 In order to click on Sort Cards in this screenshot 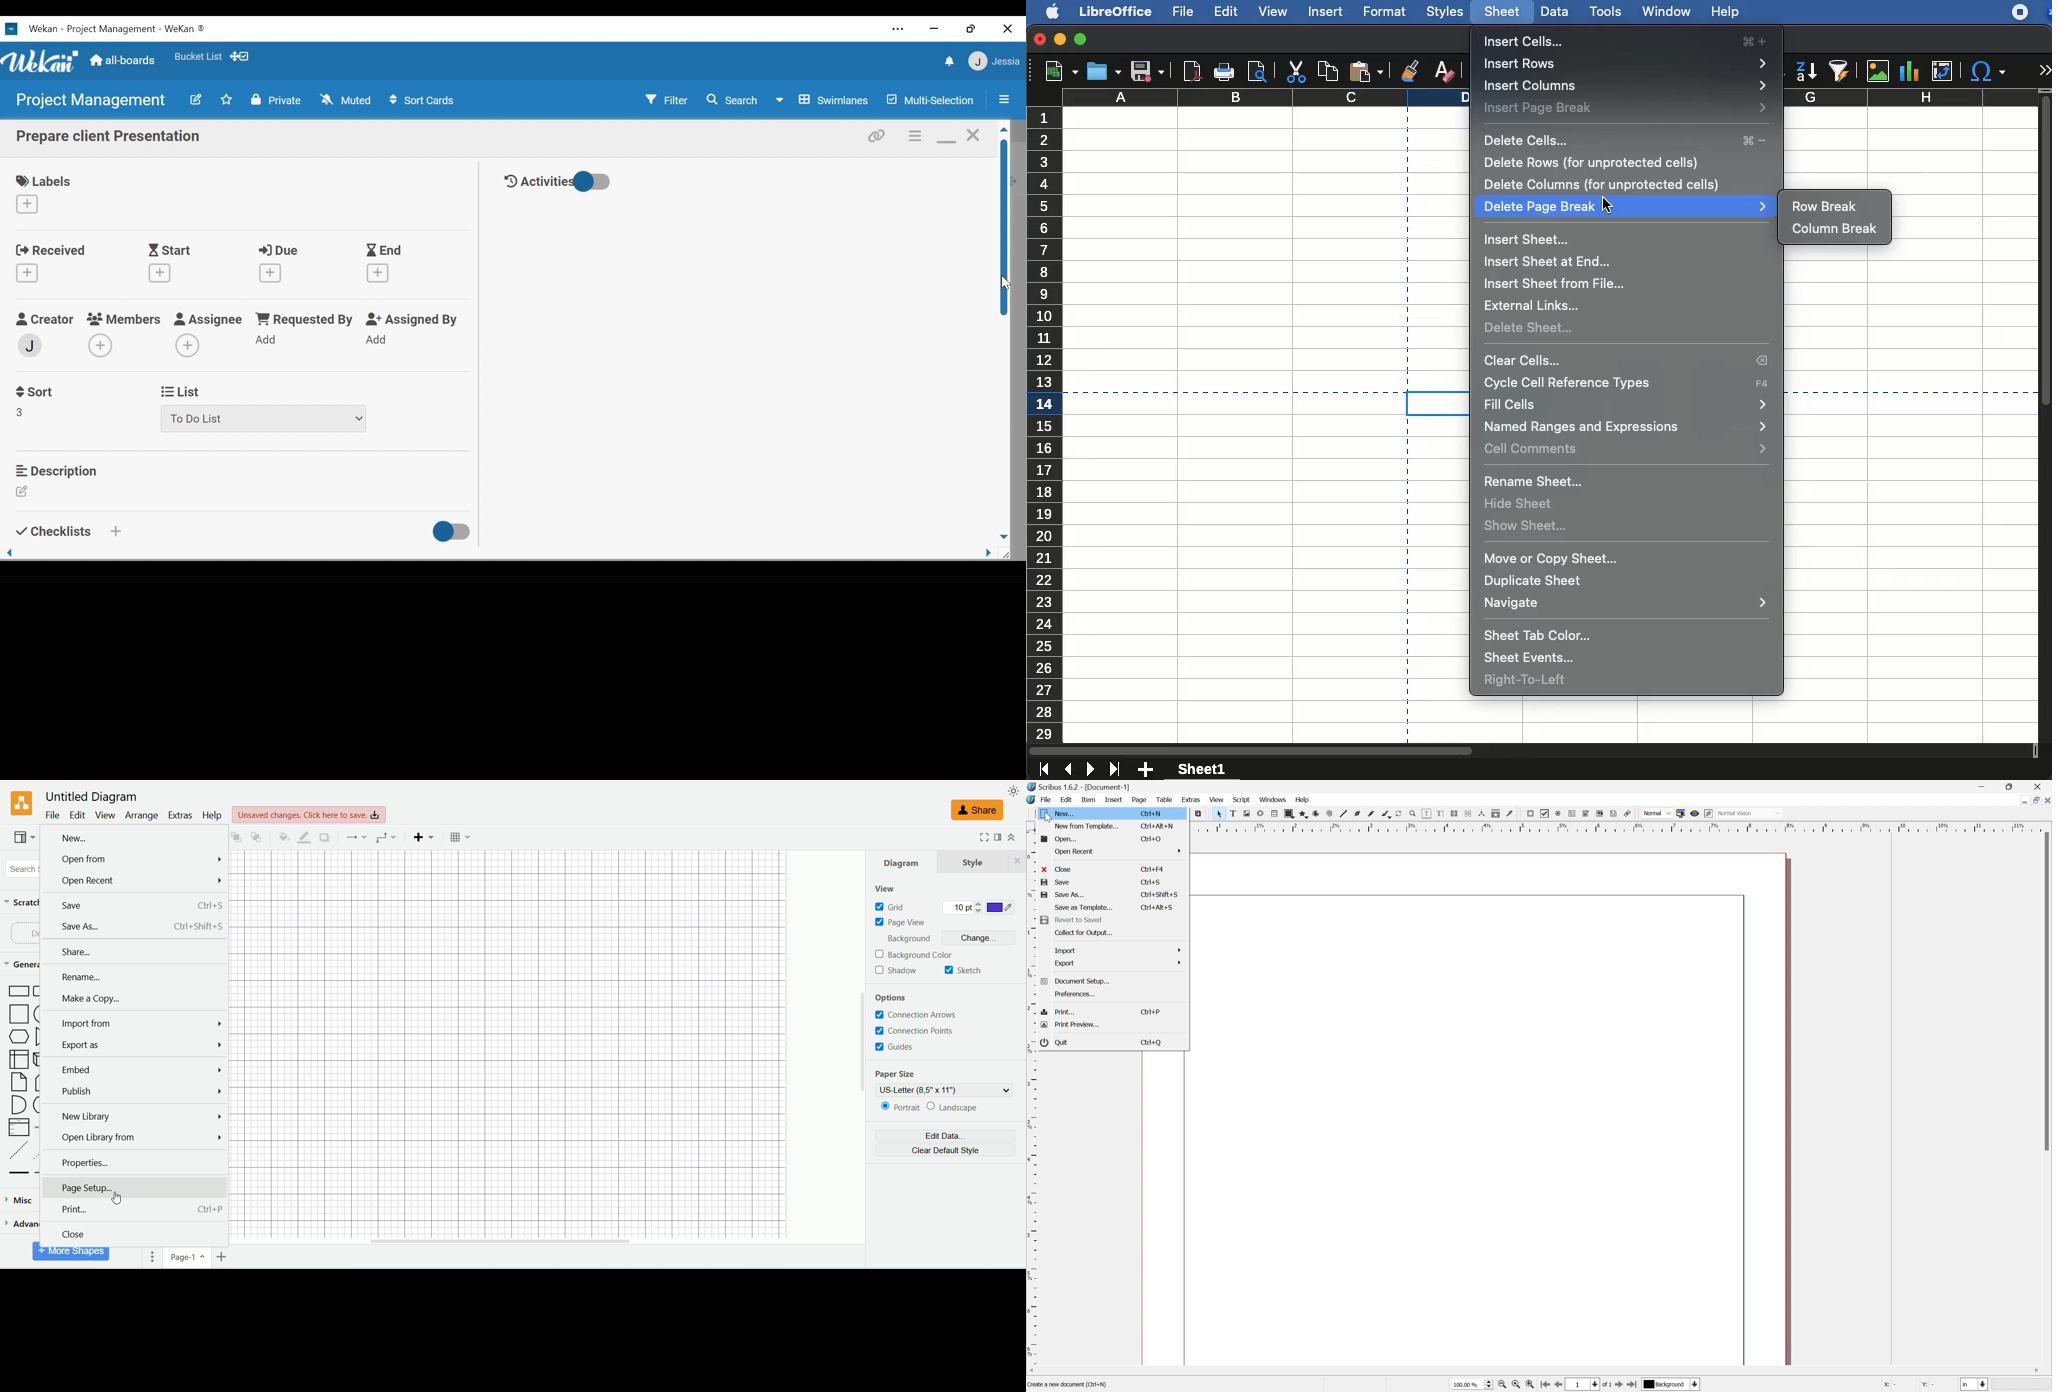, I will do `click(424, 100)`.